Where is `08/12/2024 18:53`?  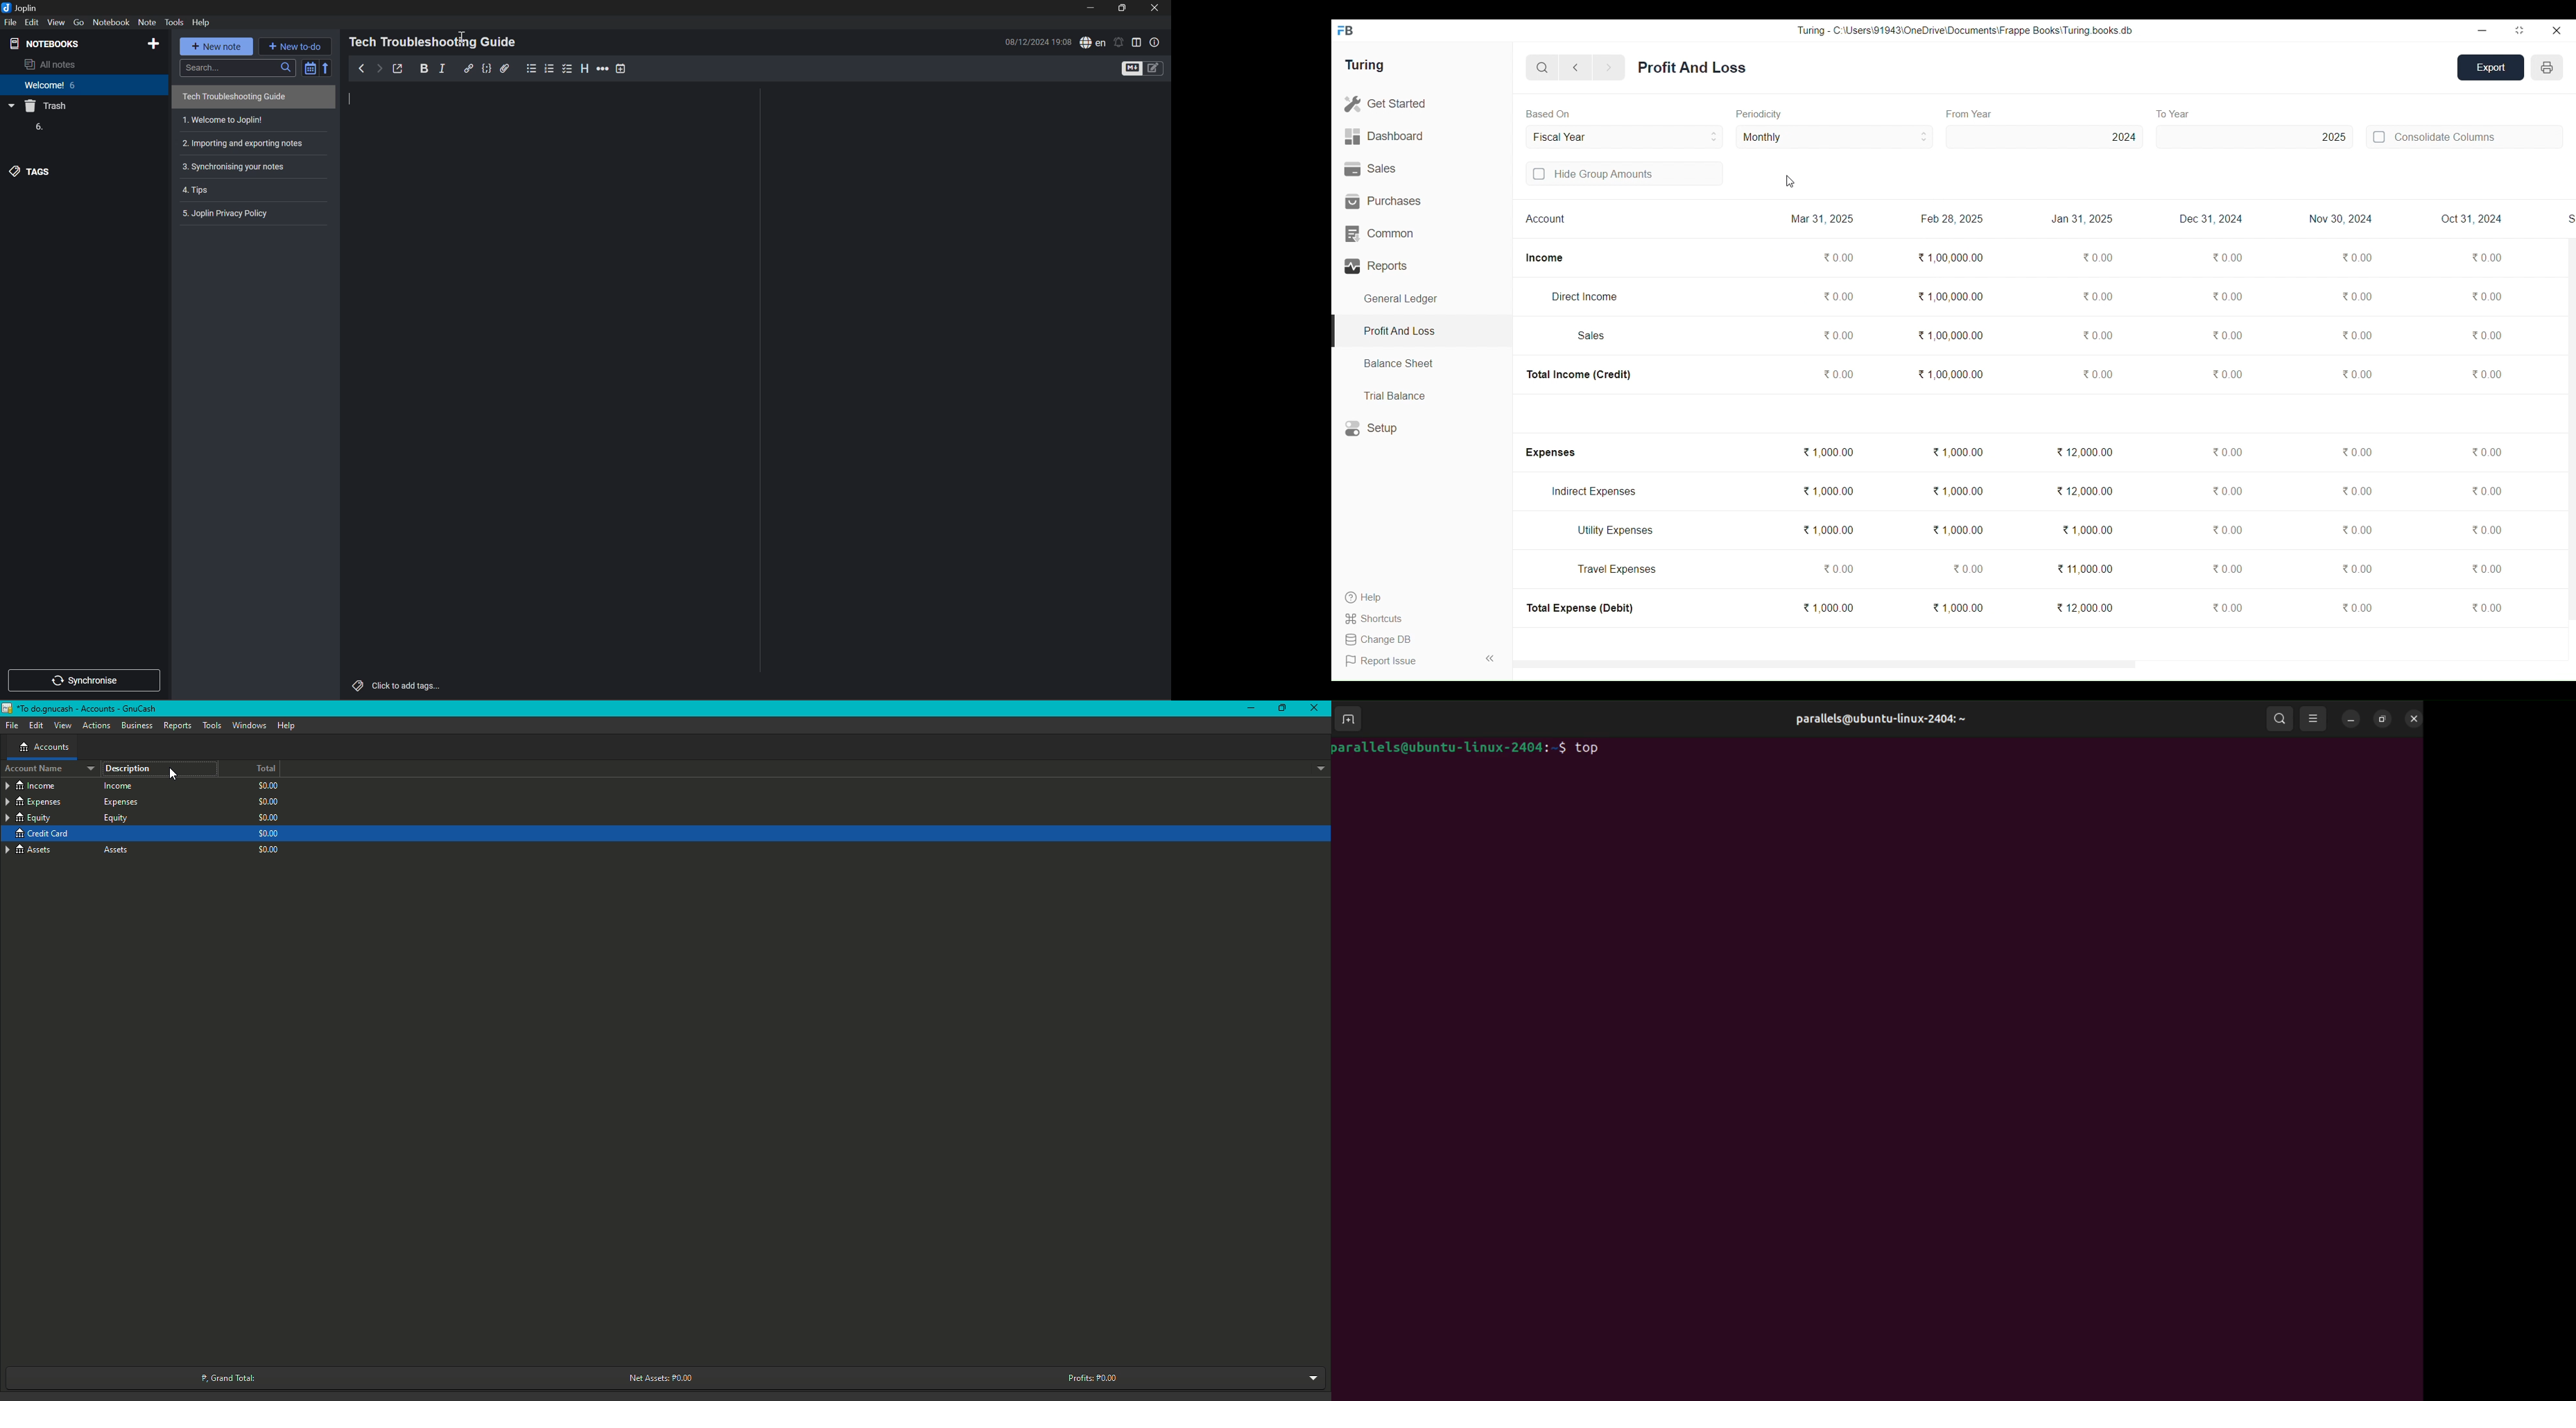
08/12/2024 18:53 is located at coordinates (1039, 42).